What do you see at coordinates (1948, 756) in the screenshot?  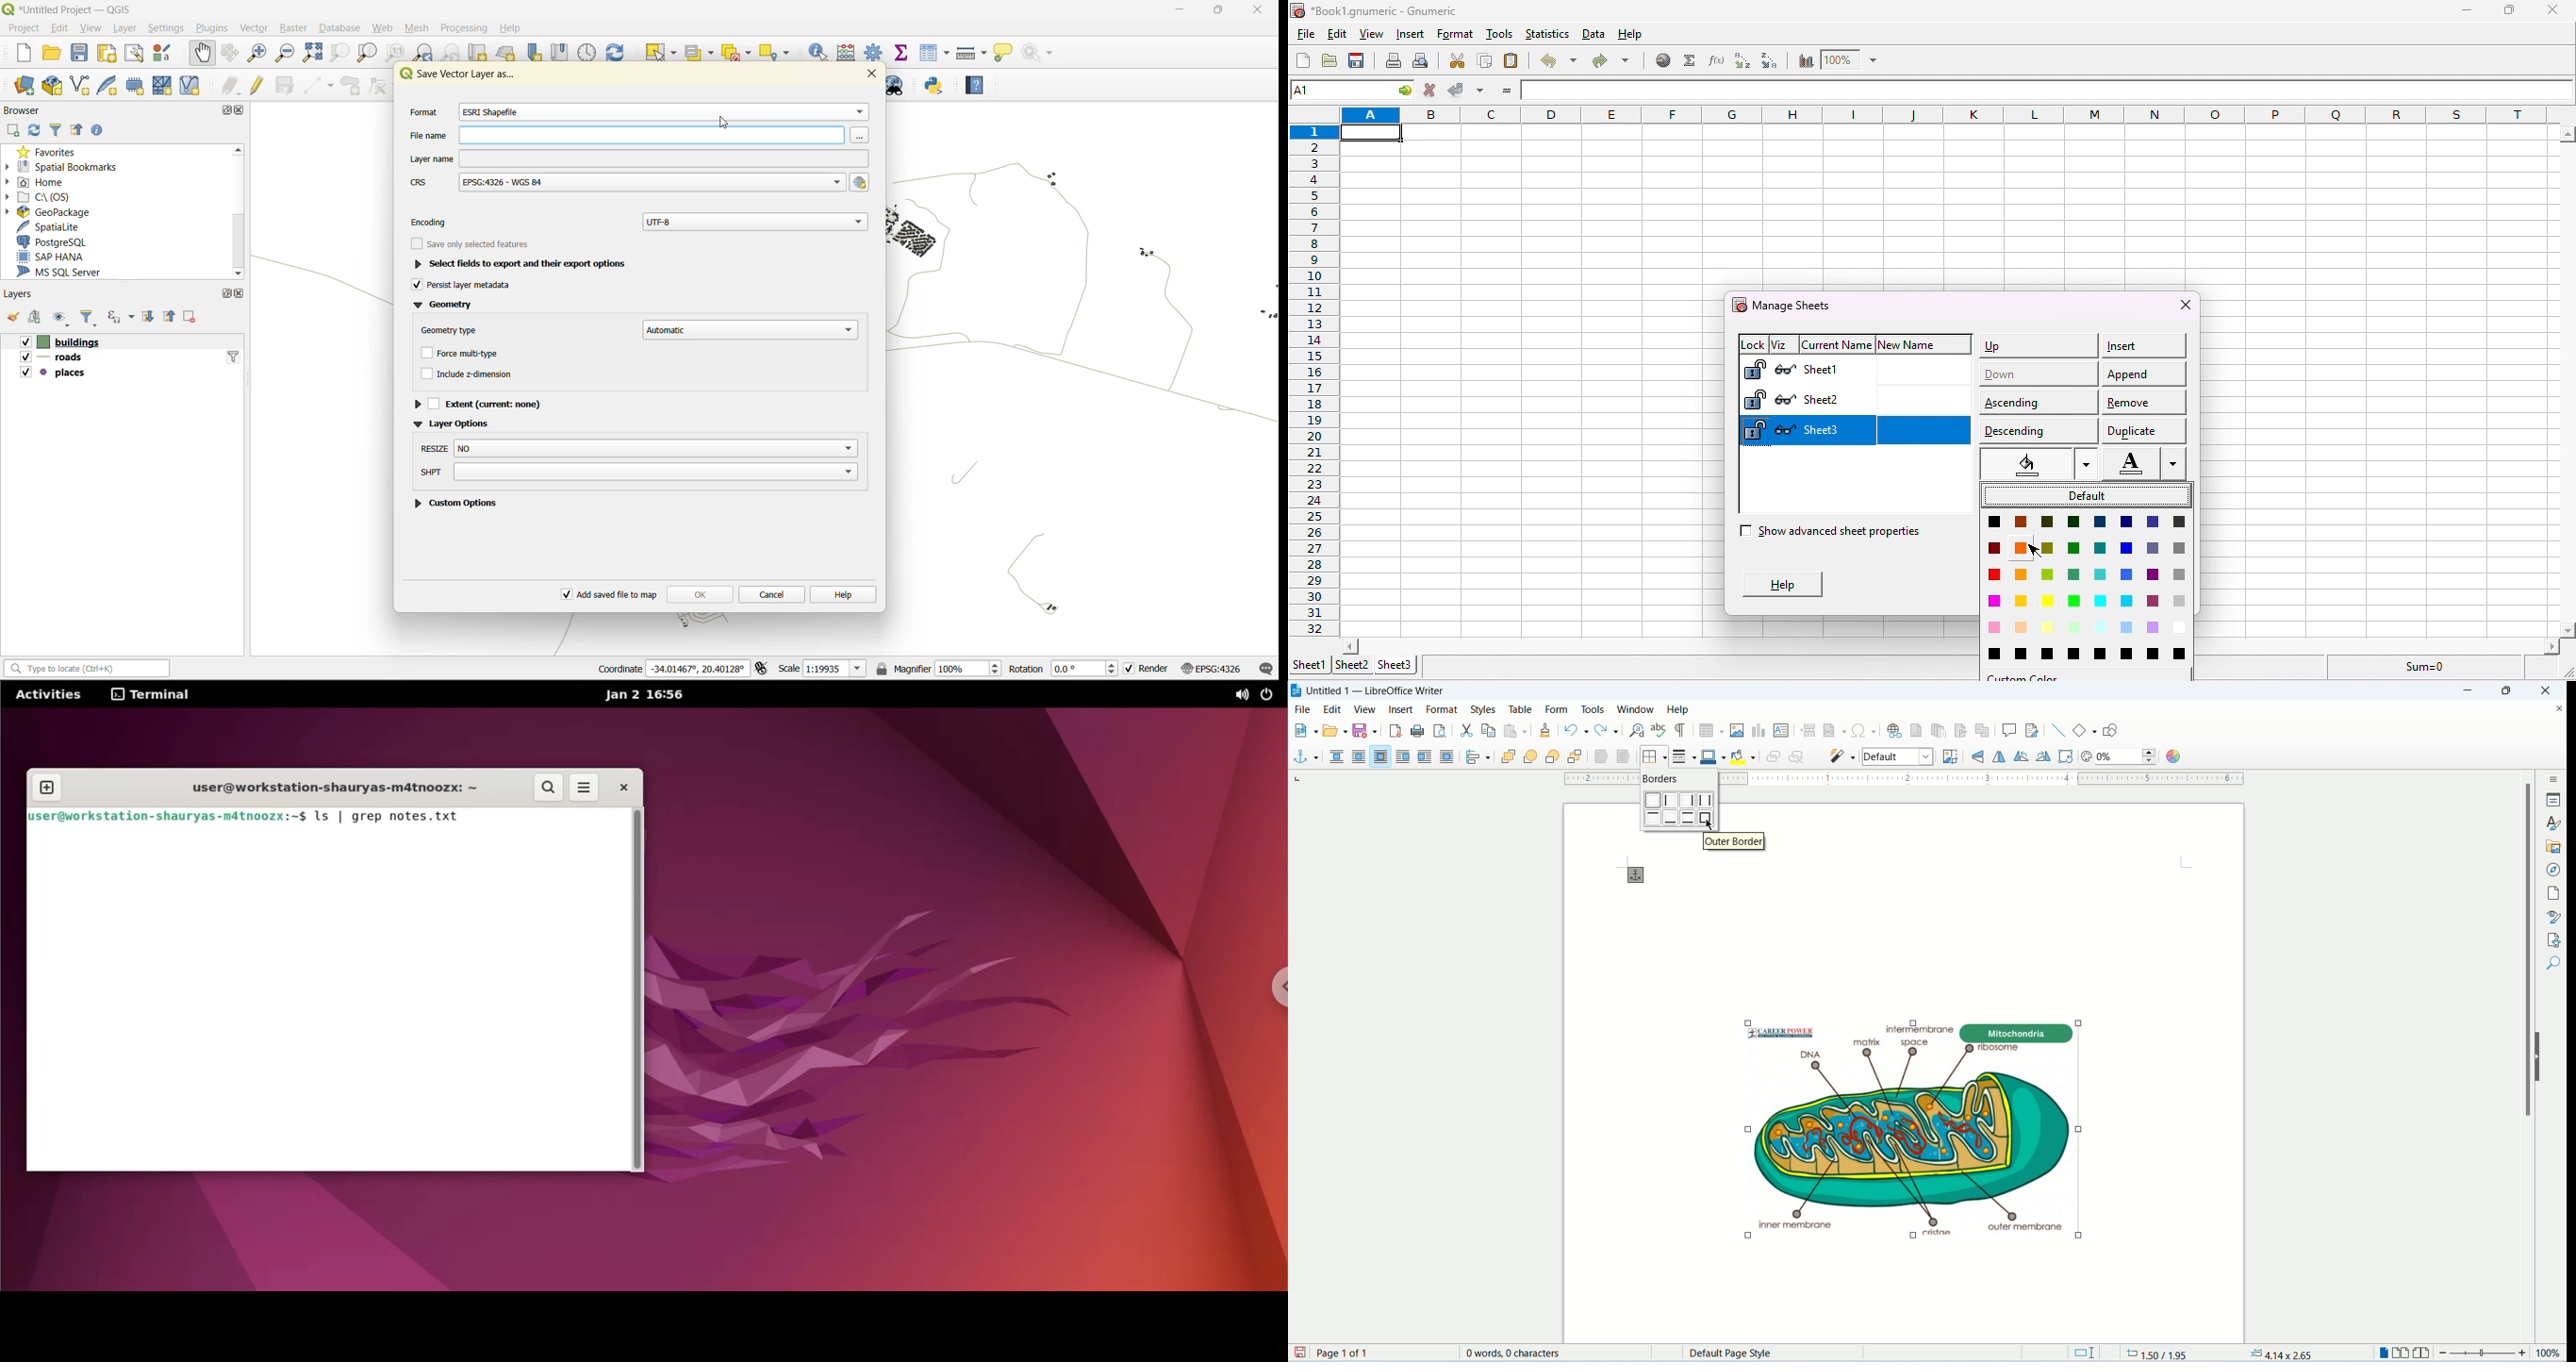 I see `crop image` at bounding box center [1948, 756].